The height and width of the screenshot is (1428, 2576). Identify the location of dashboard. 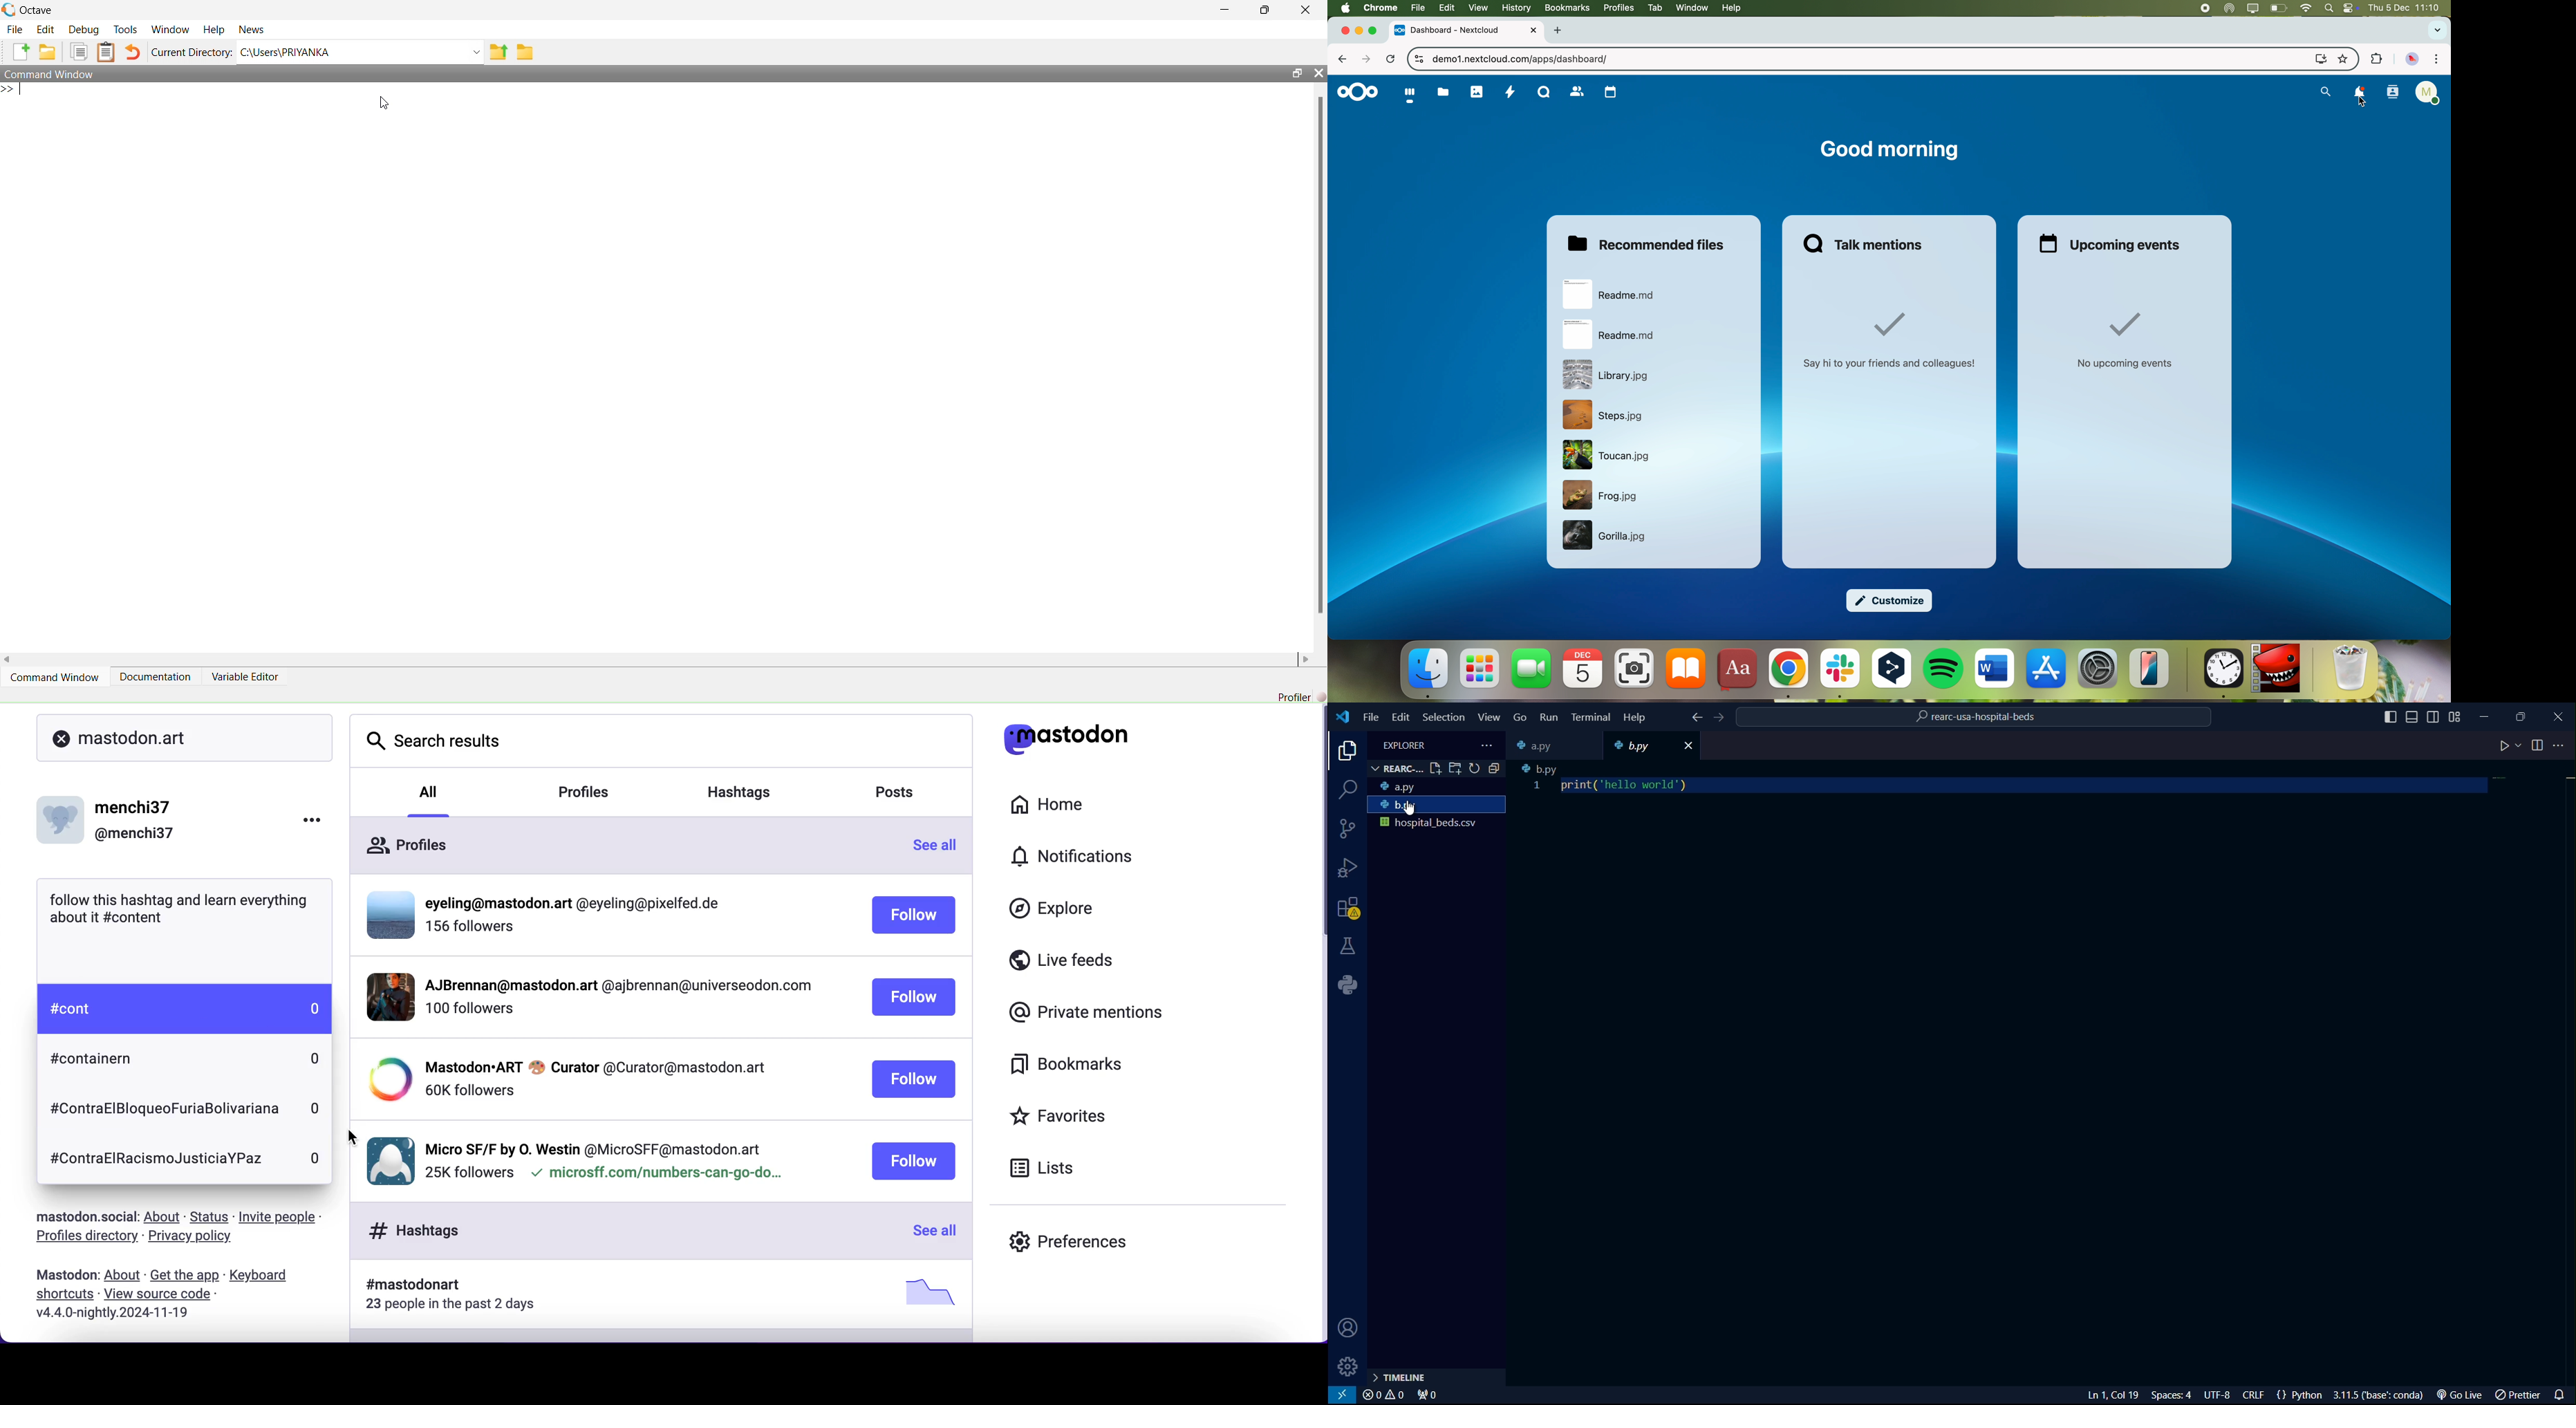
(1408, 96).